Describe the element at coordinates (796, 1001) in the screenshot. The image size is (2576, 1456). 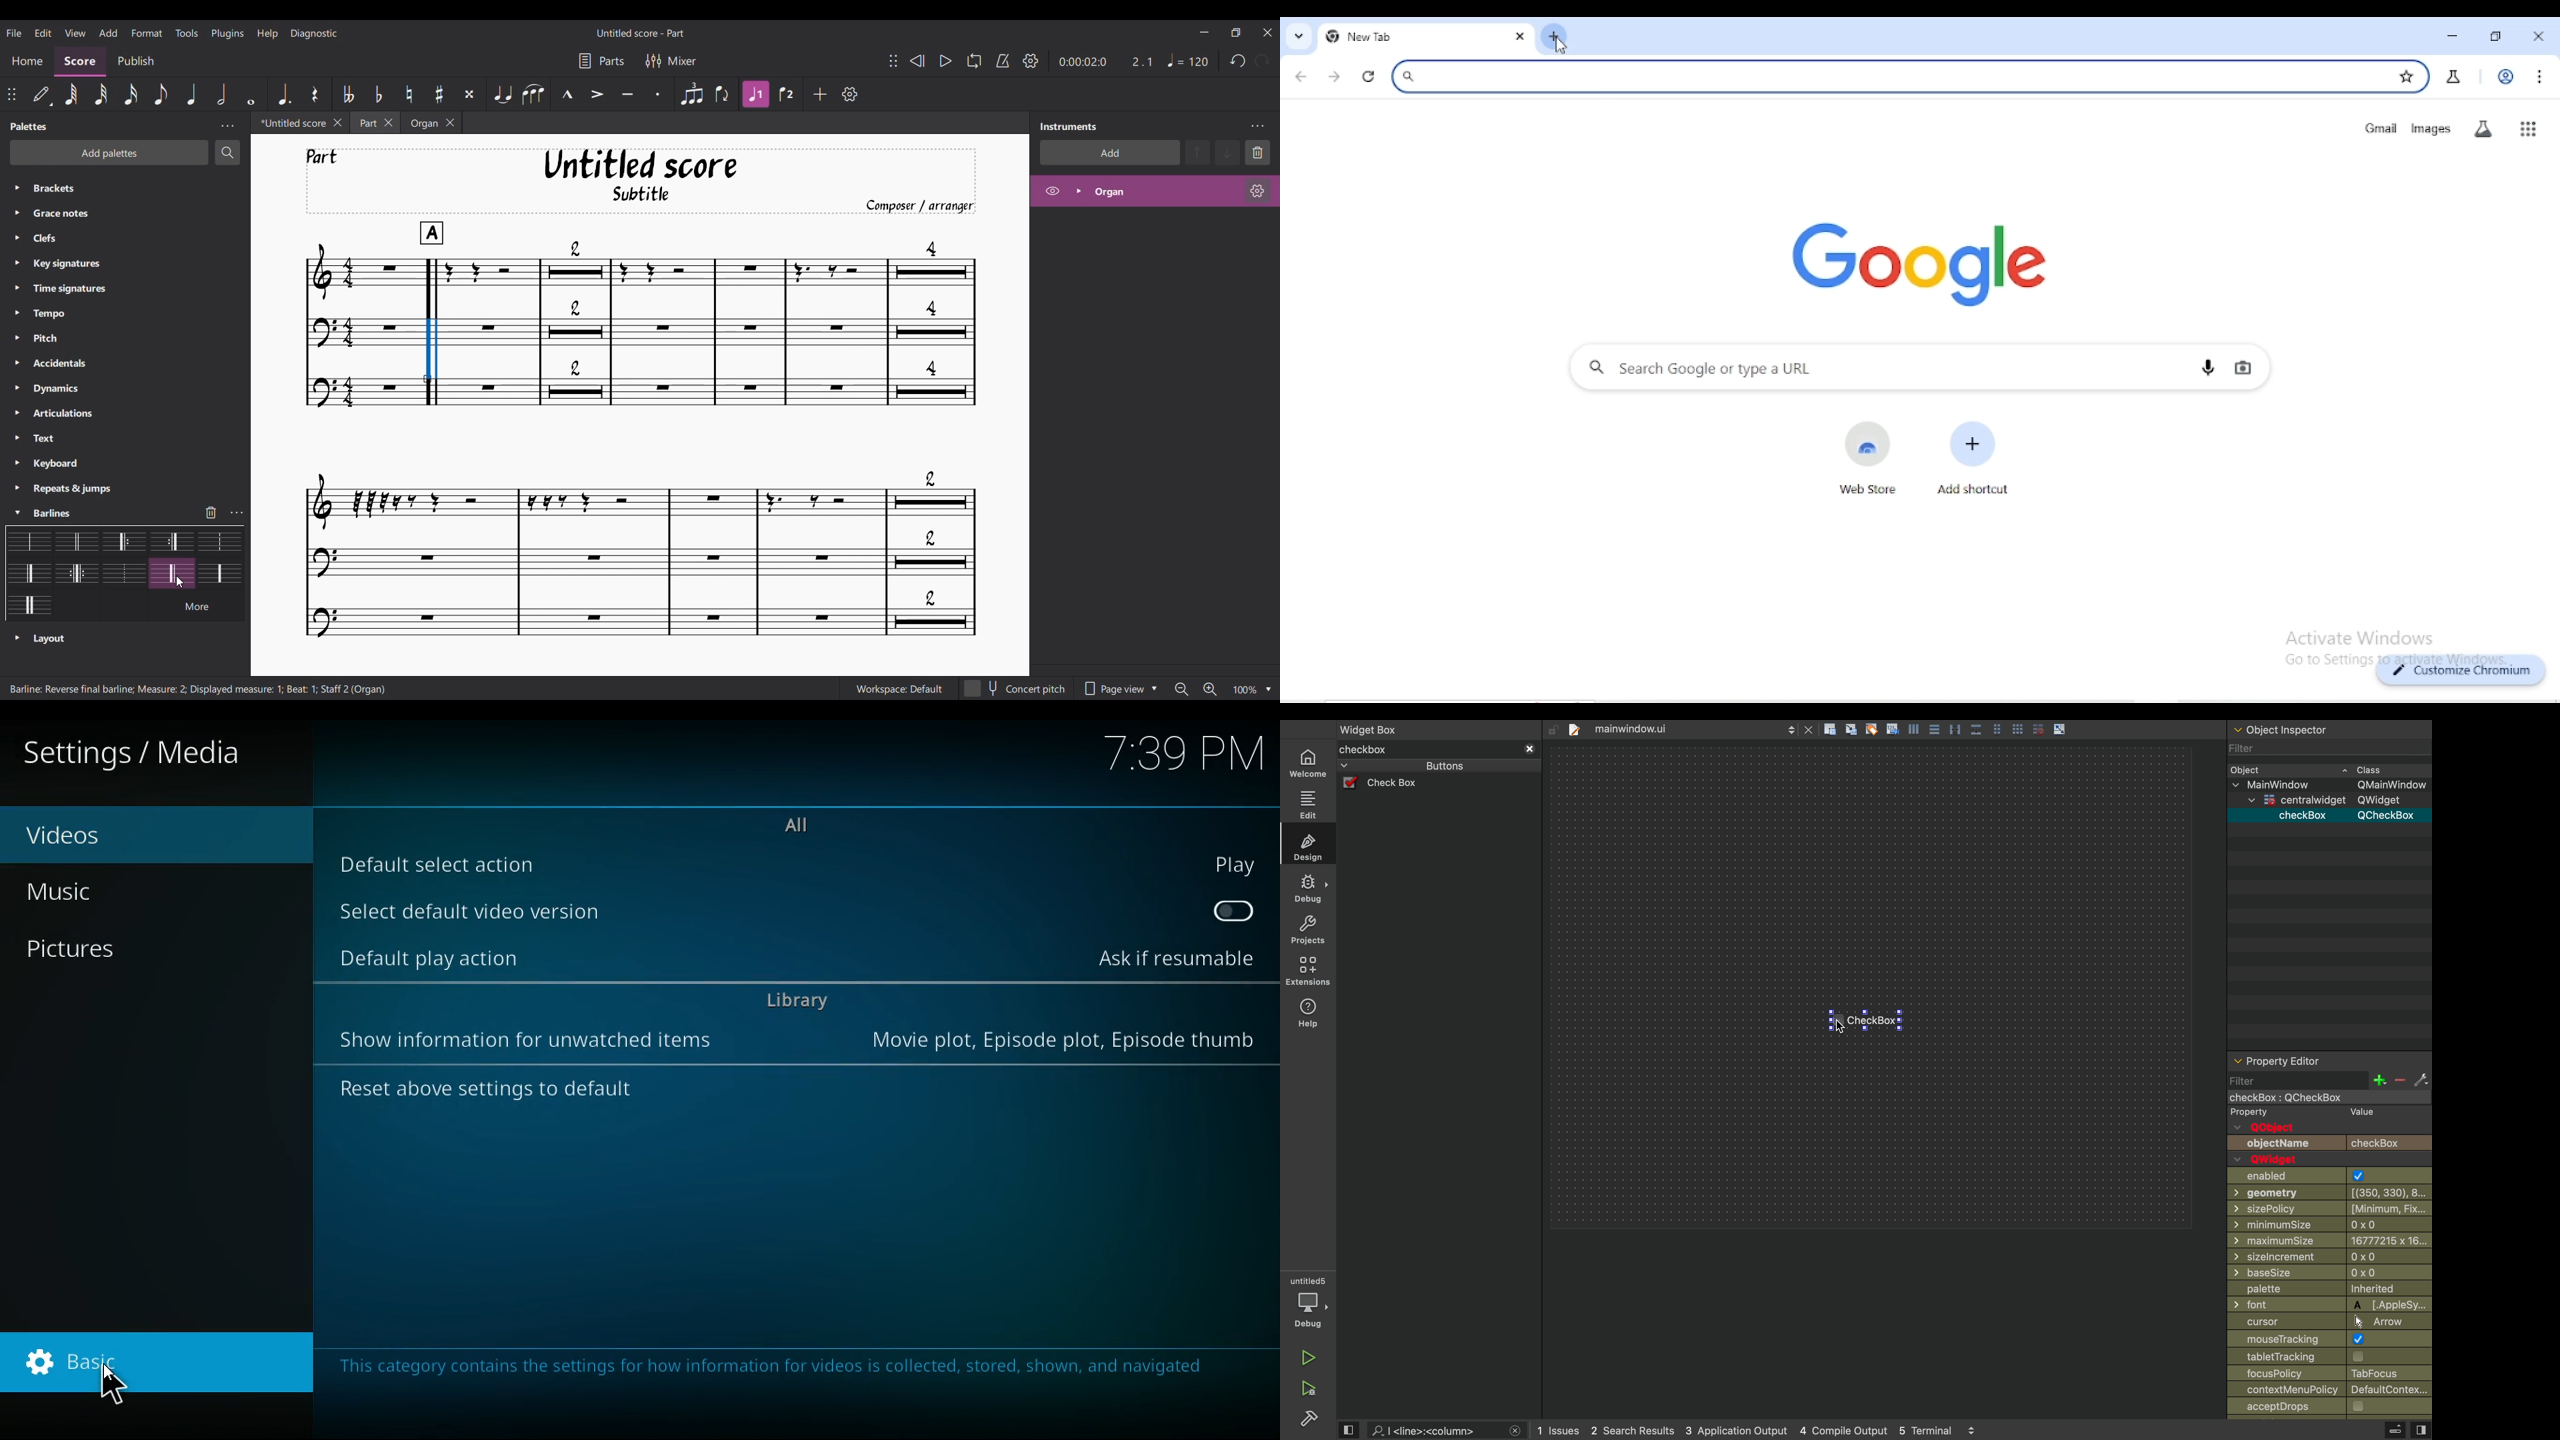
I see `library` at that location.